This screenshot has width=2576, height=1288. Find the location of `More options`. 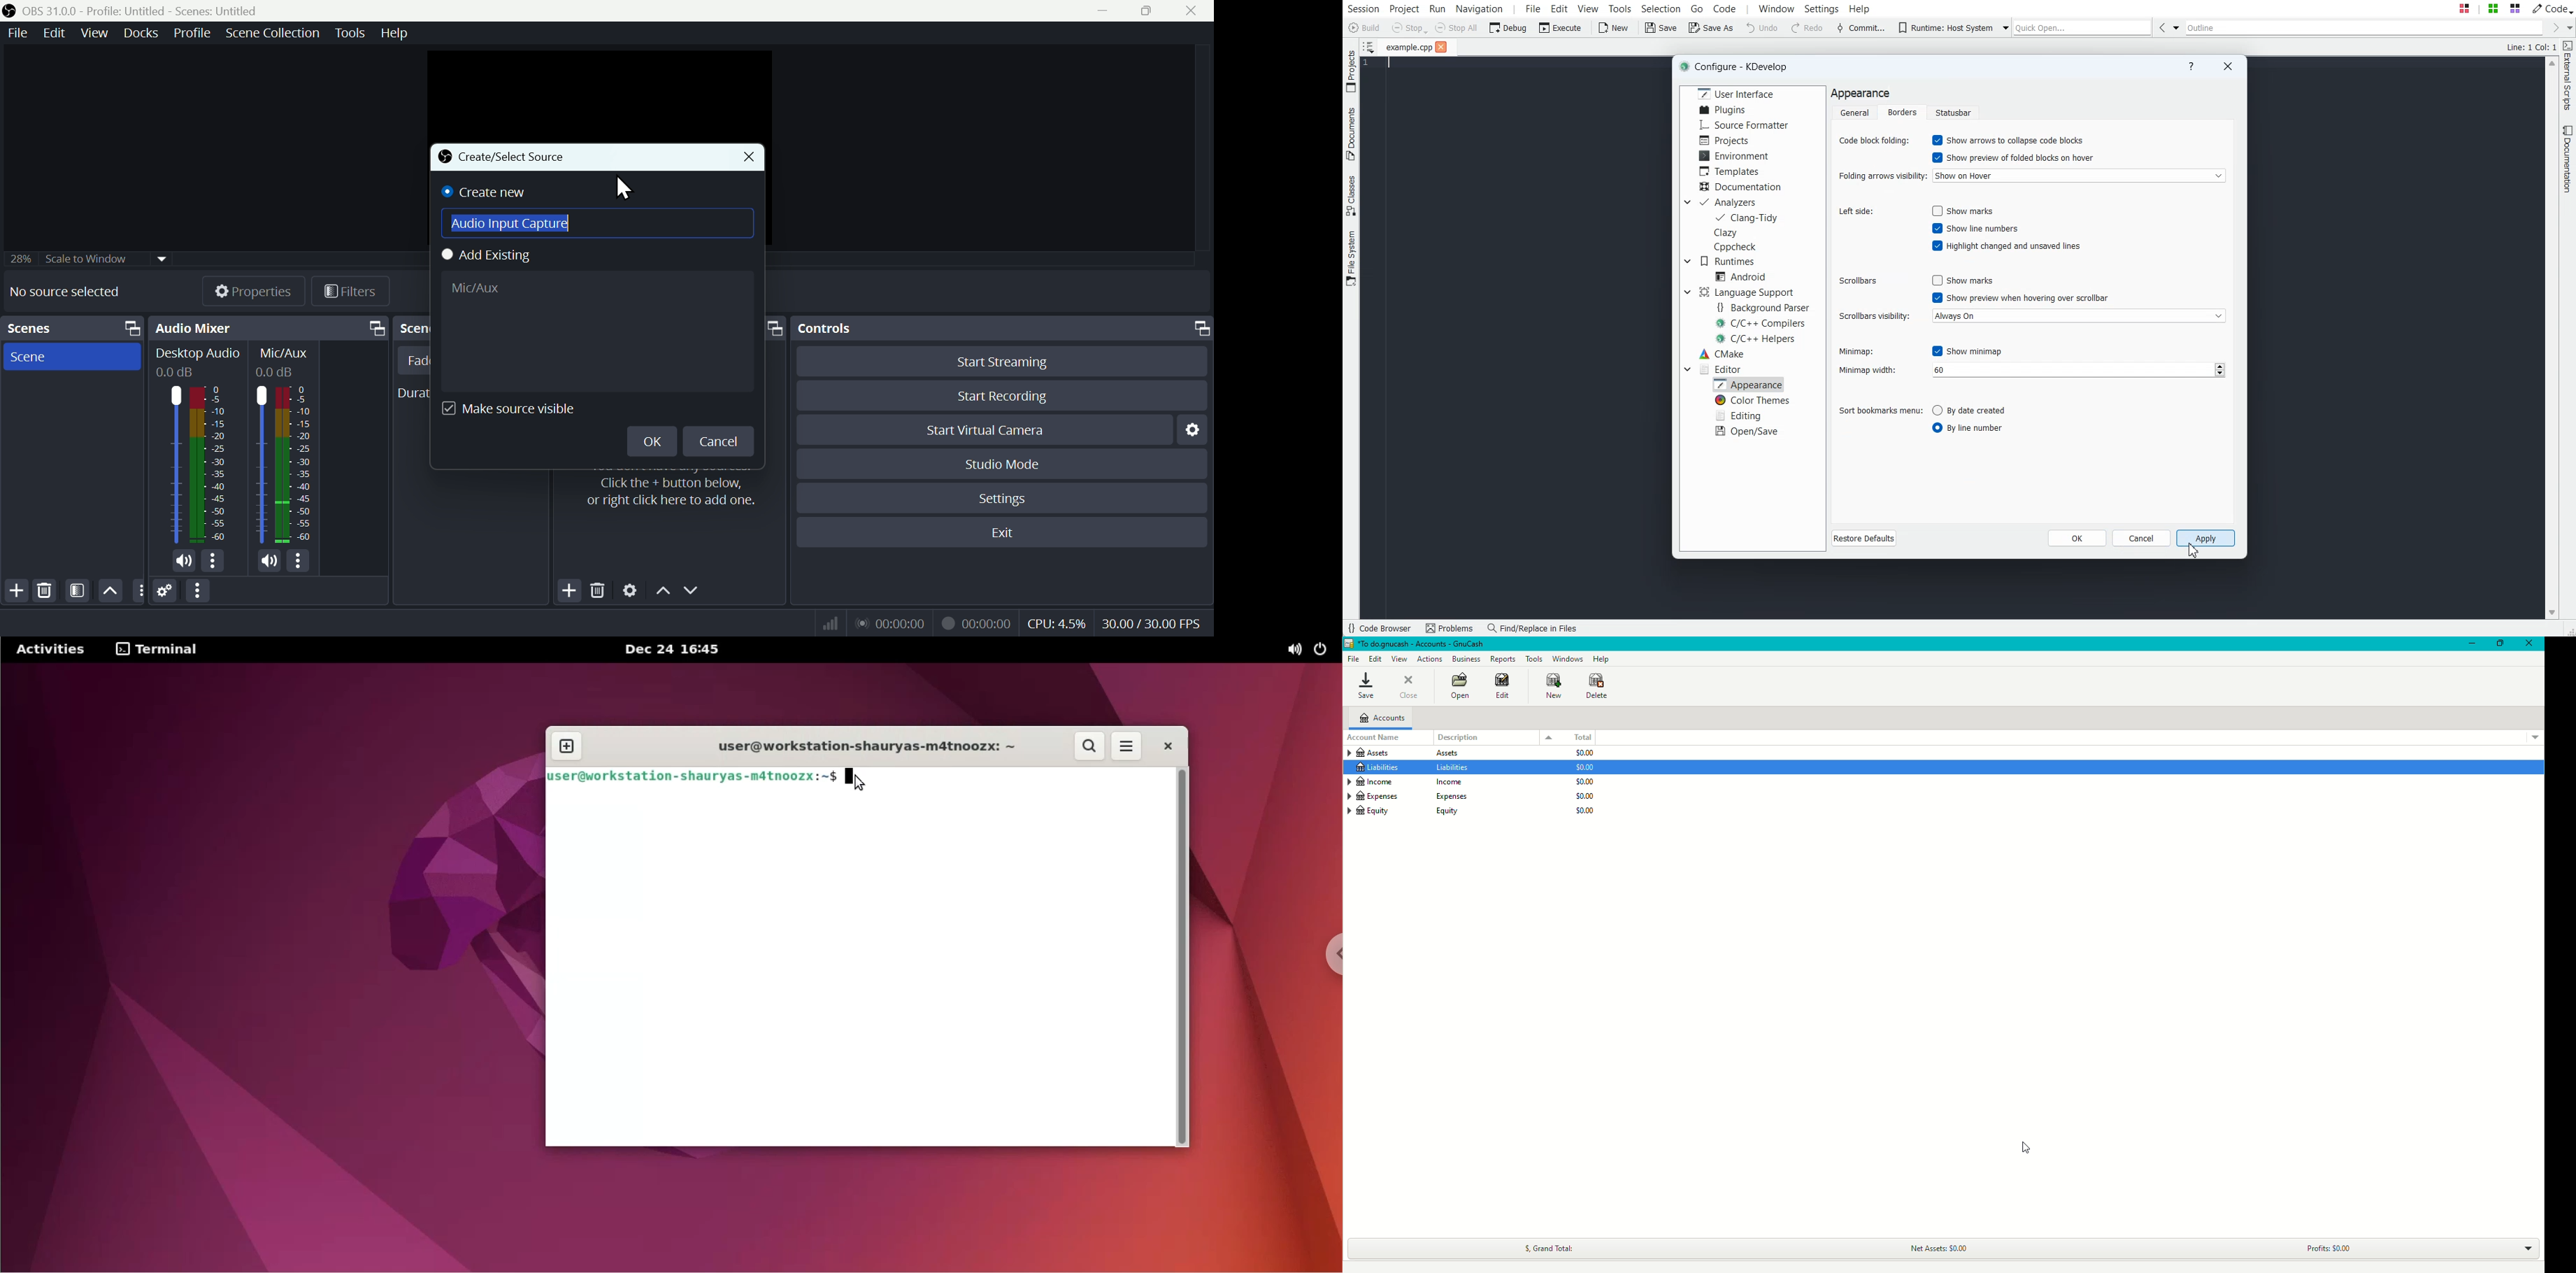

More options is located at coordinates (199, 591).